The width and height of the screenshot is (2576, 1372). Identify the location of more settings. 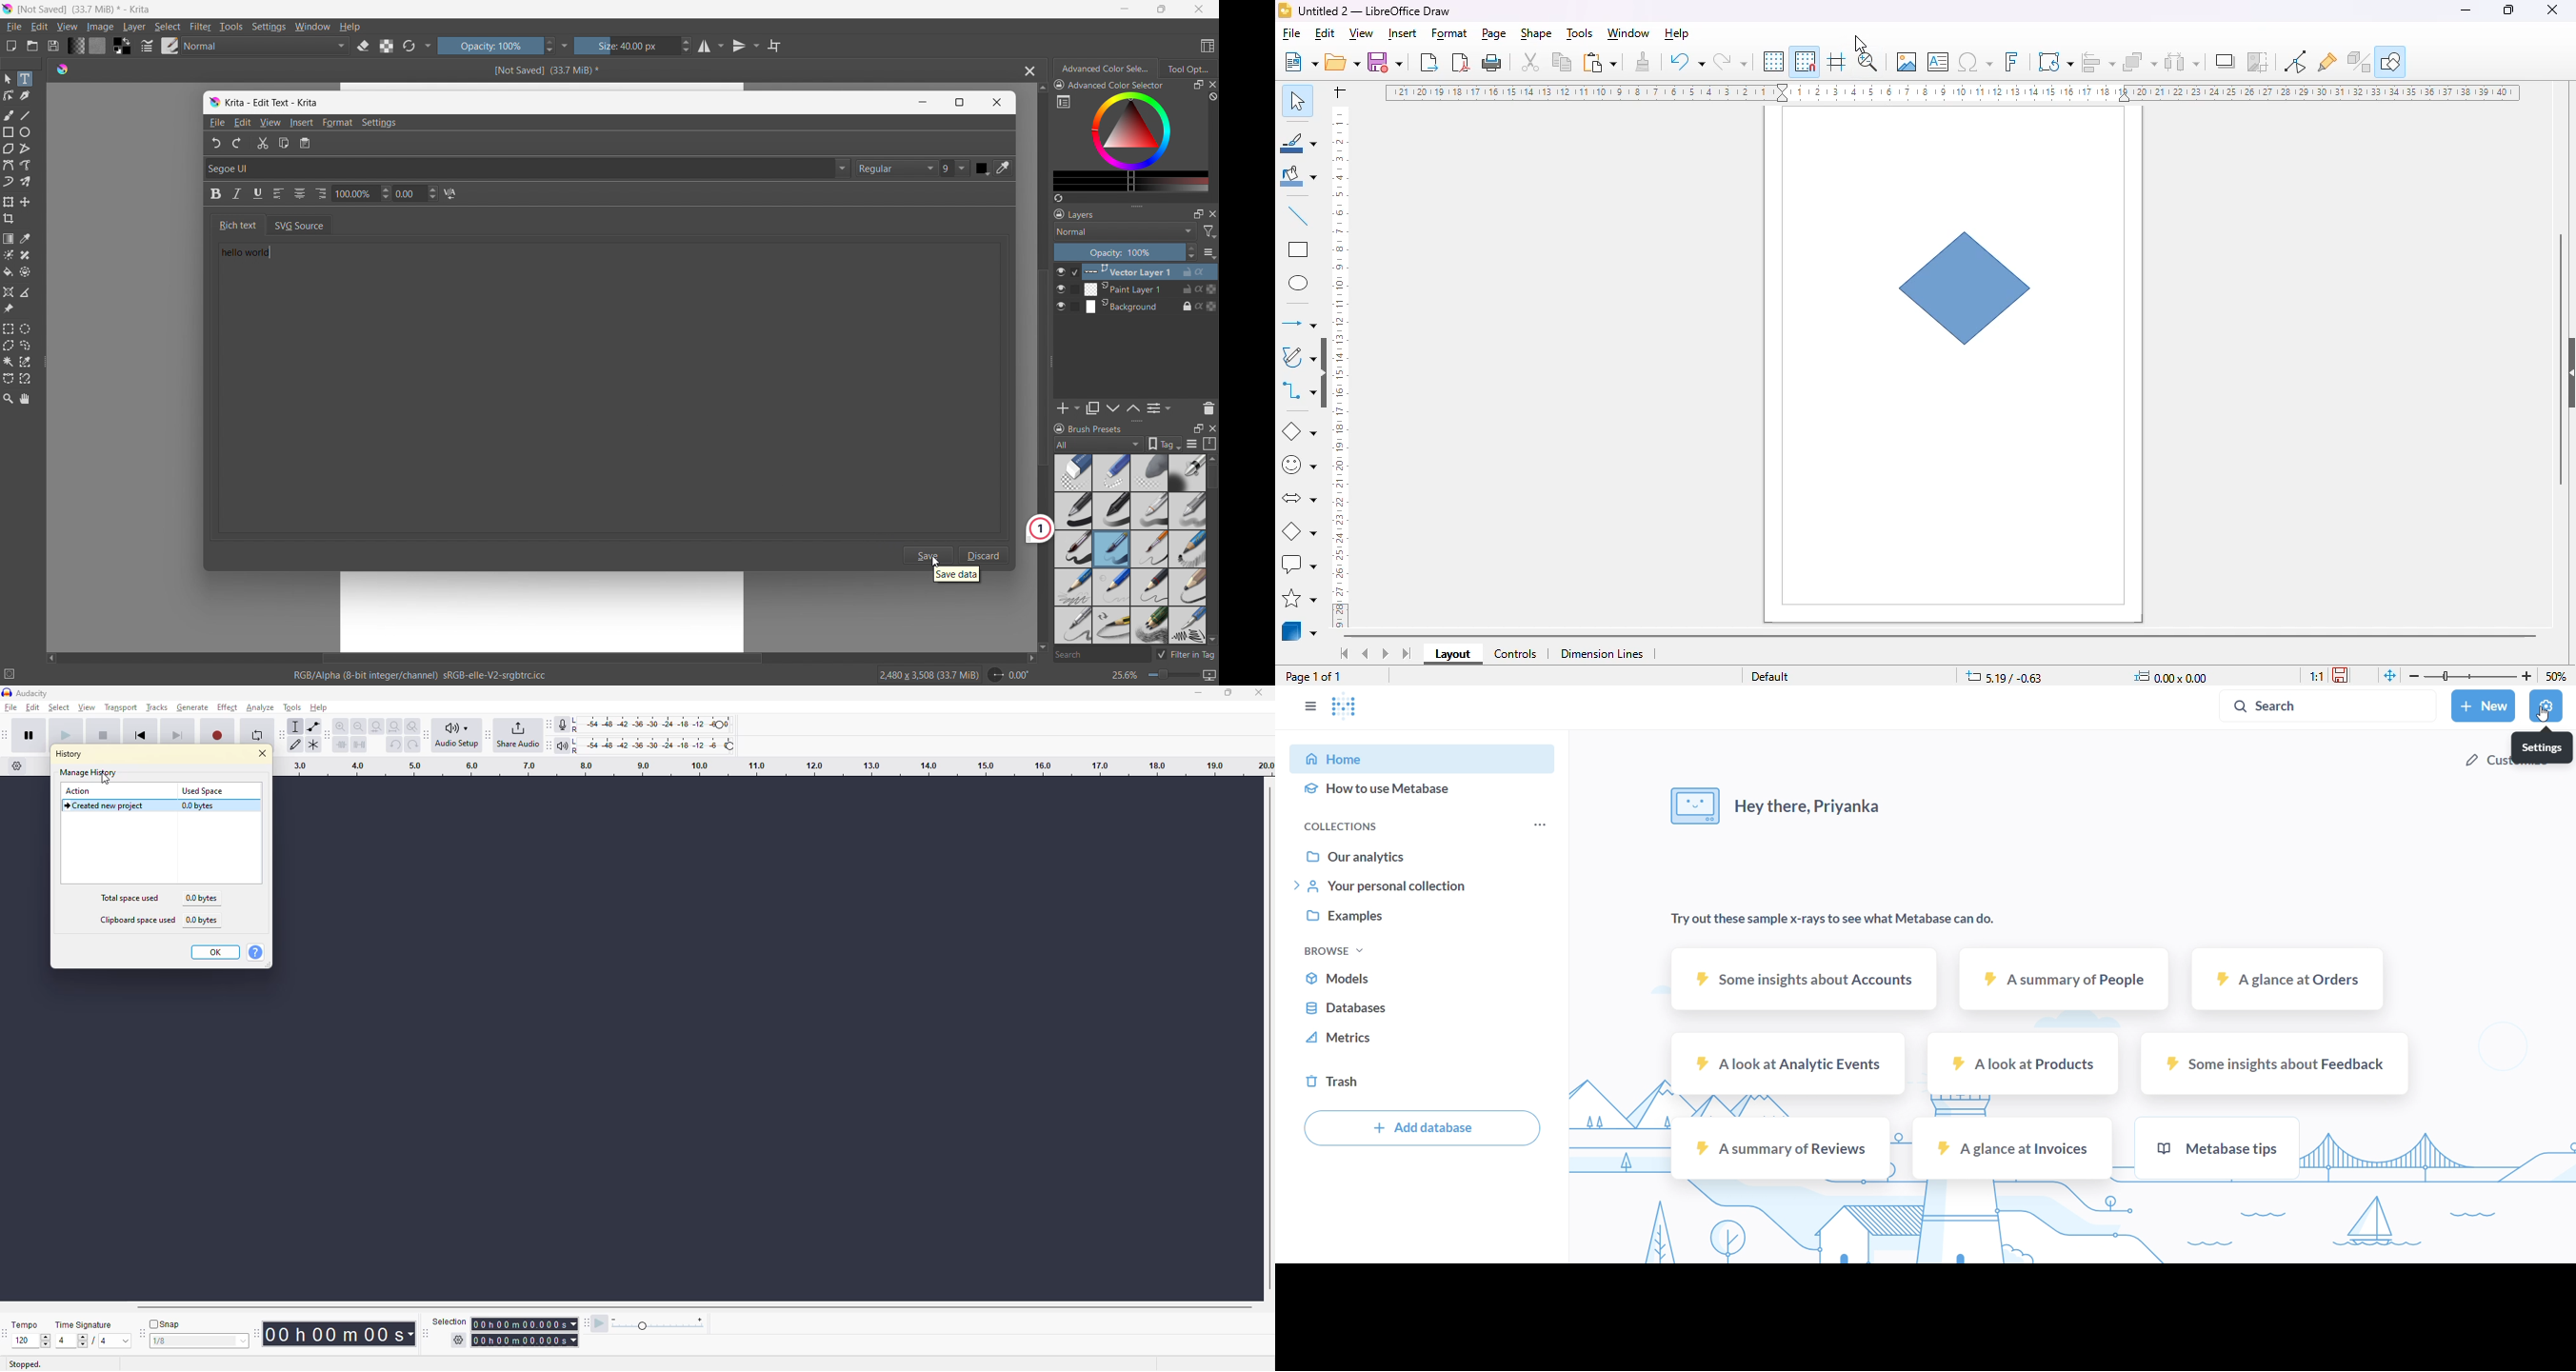
(1063, 101).